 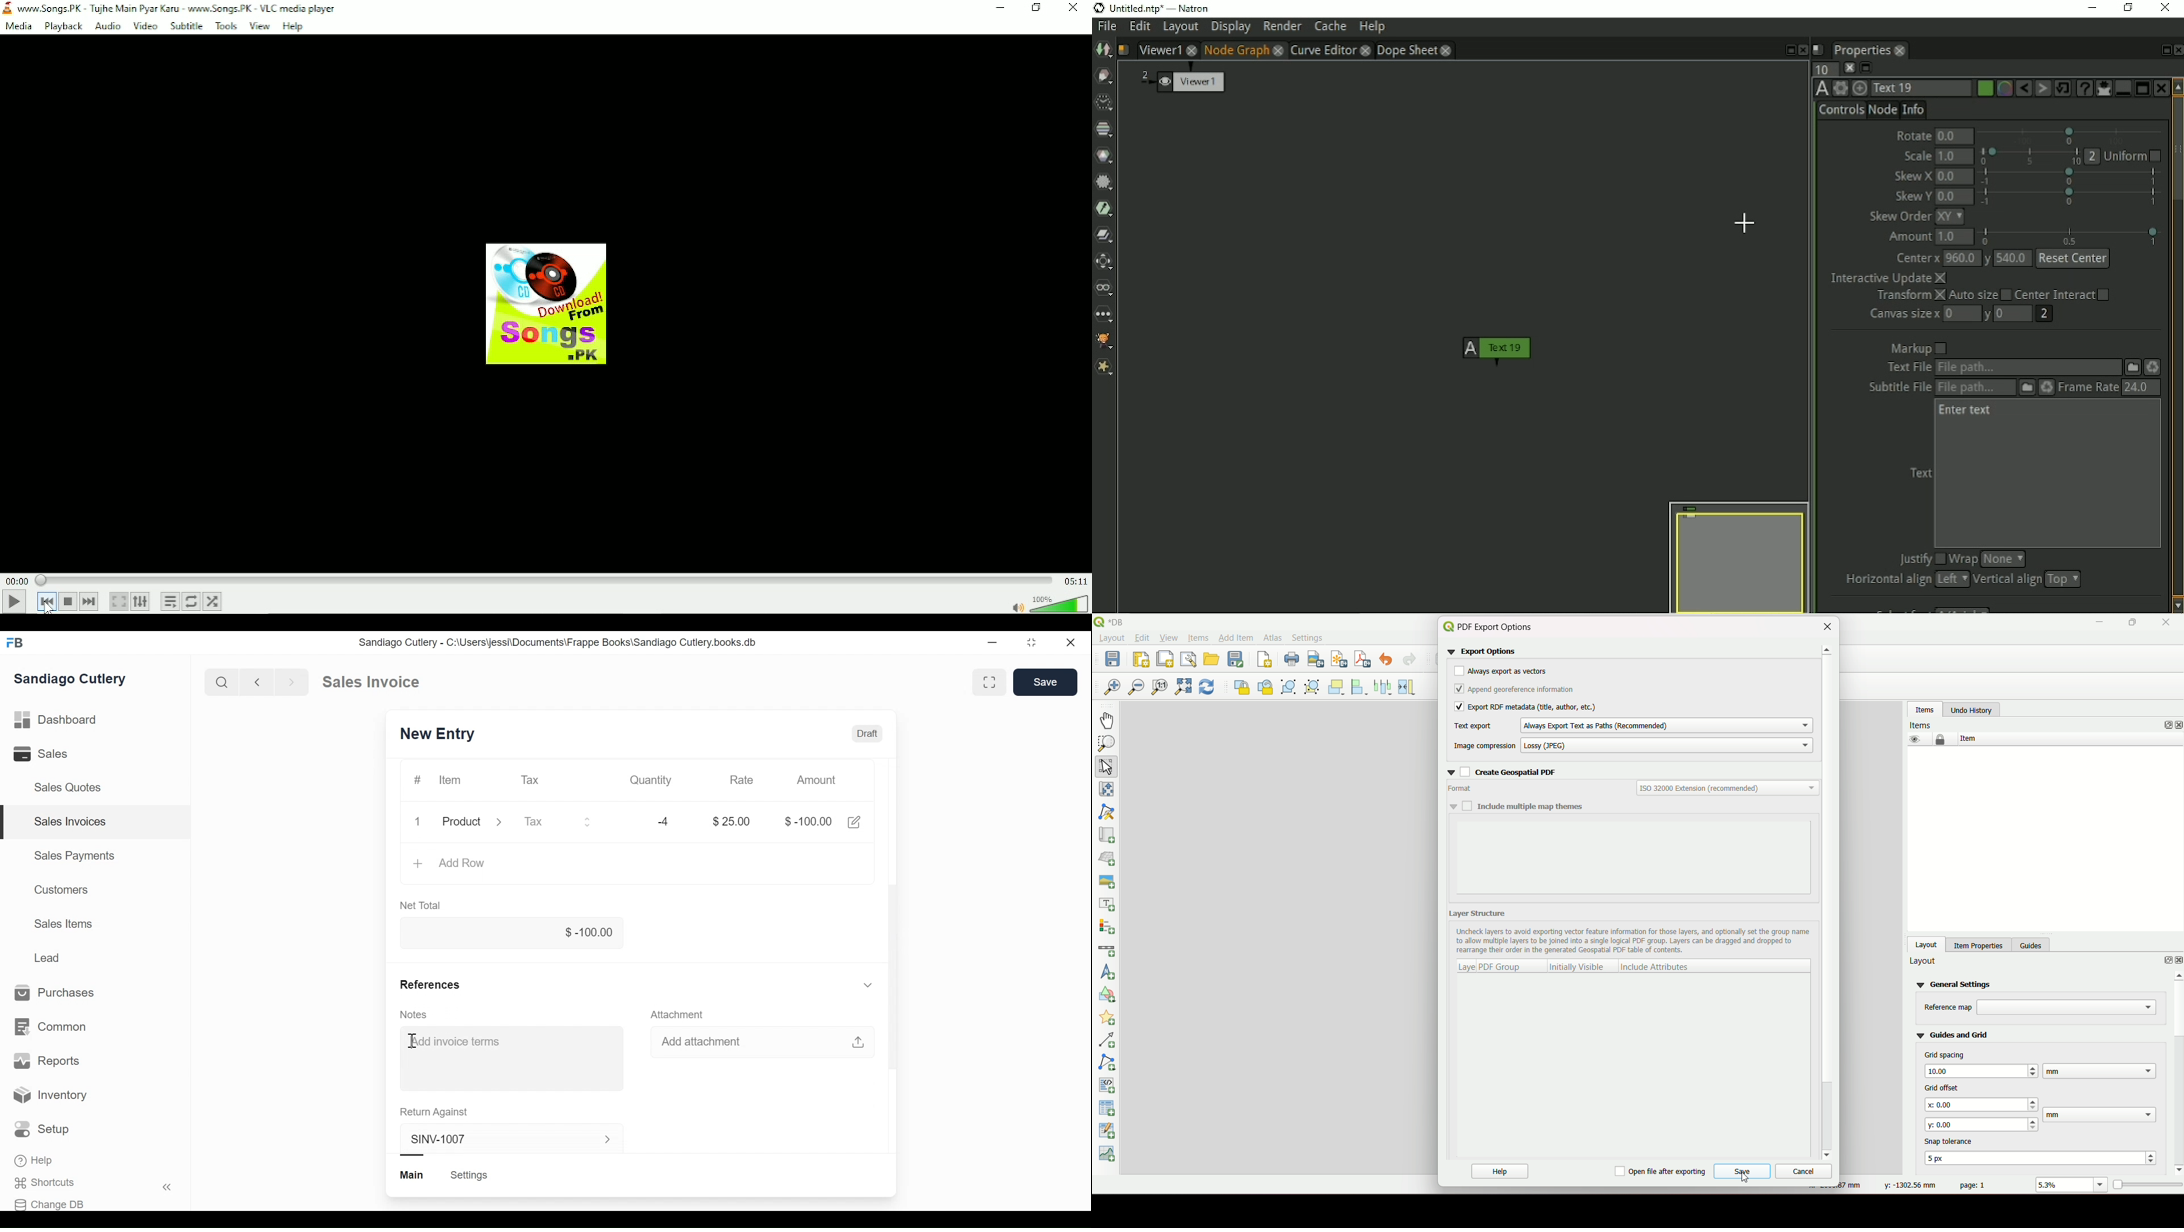 What do you see at coordinates (559, 643) in the screenshot?
I see `Sandiago Cutlery - C:\Users\jessi\Documents\Frappe Books\Sandiago Cutlery.books.db` at bounding box center [559, 643].